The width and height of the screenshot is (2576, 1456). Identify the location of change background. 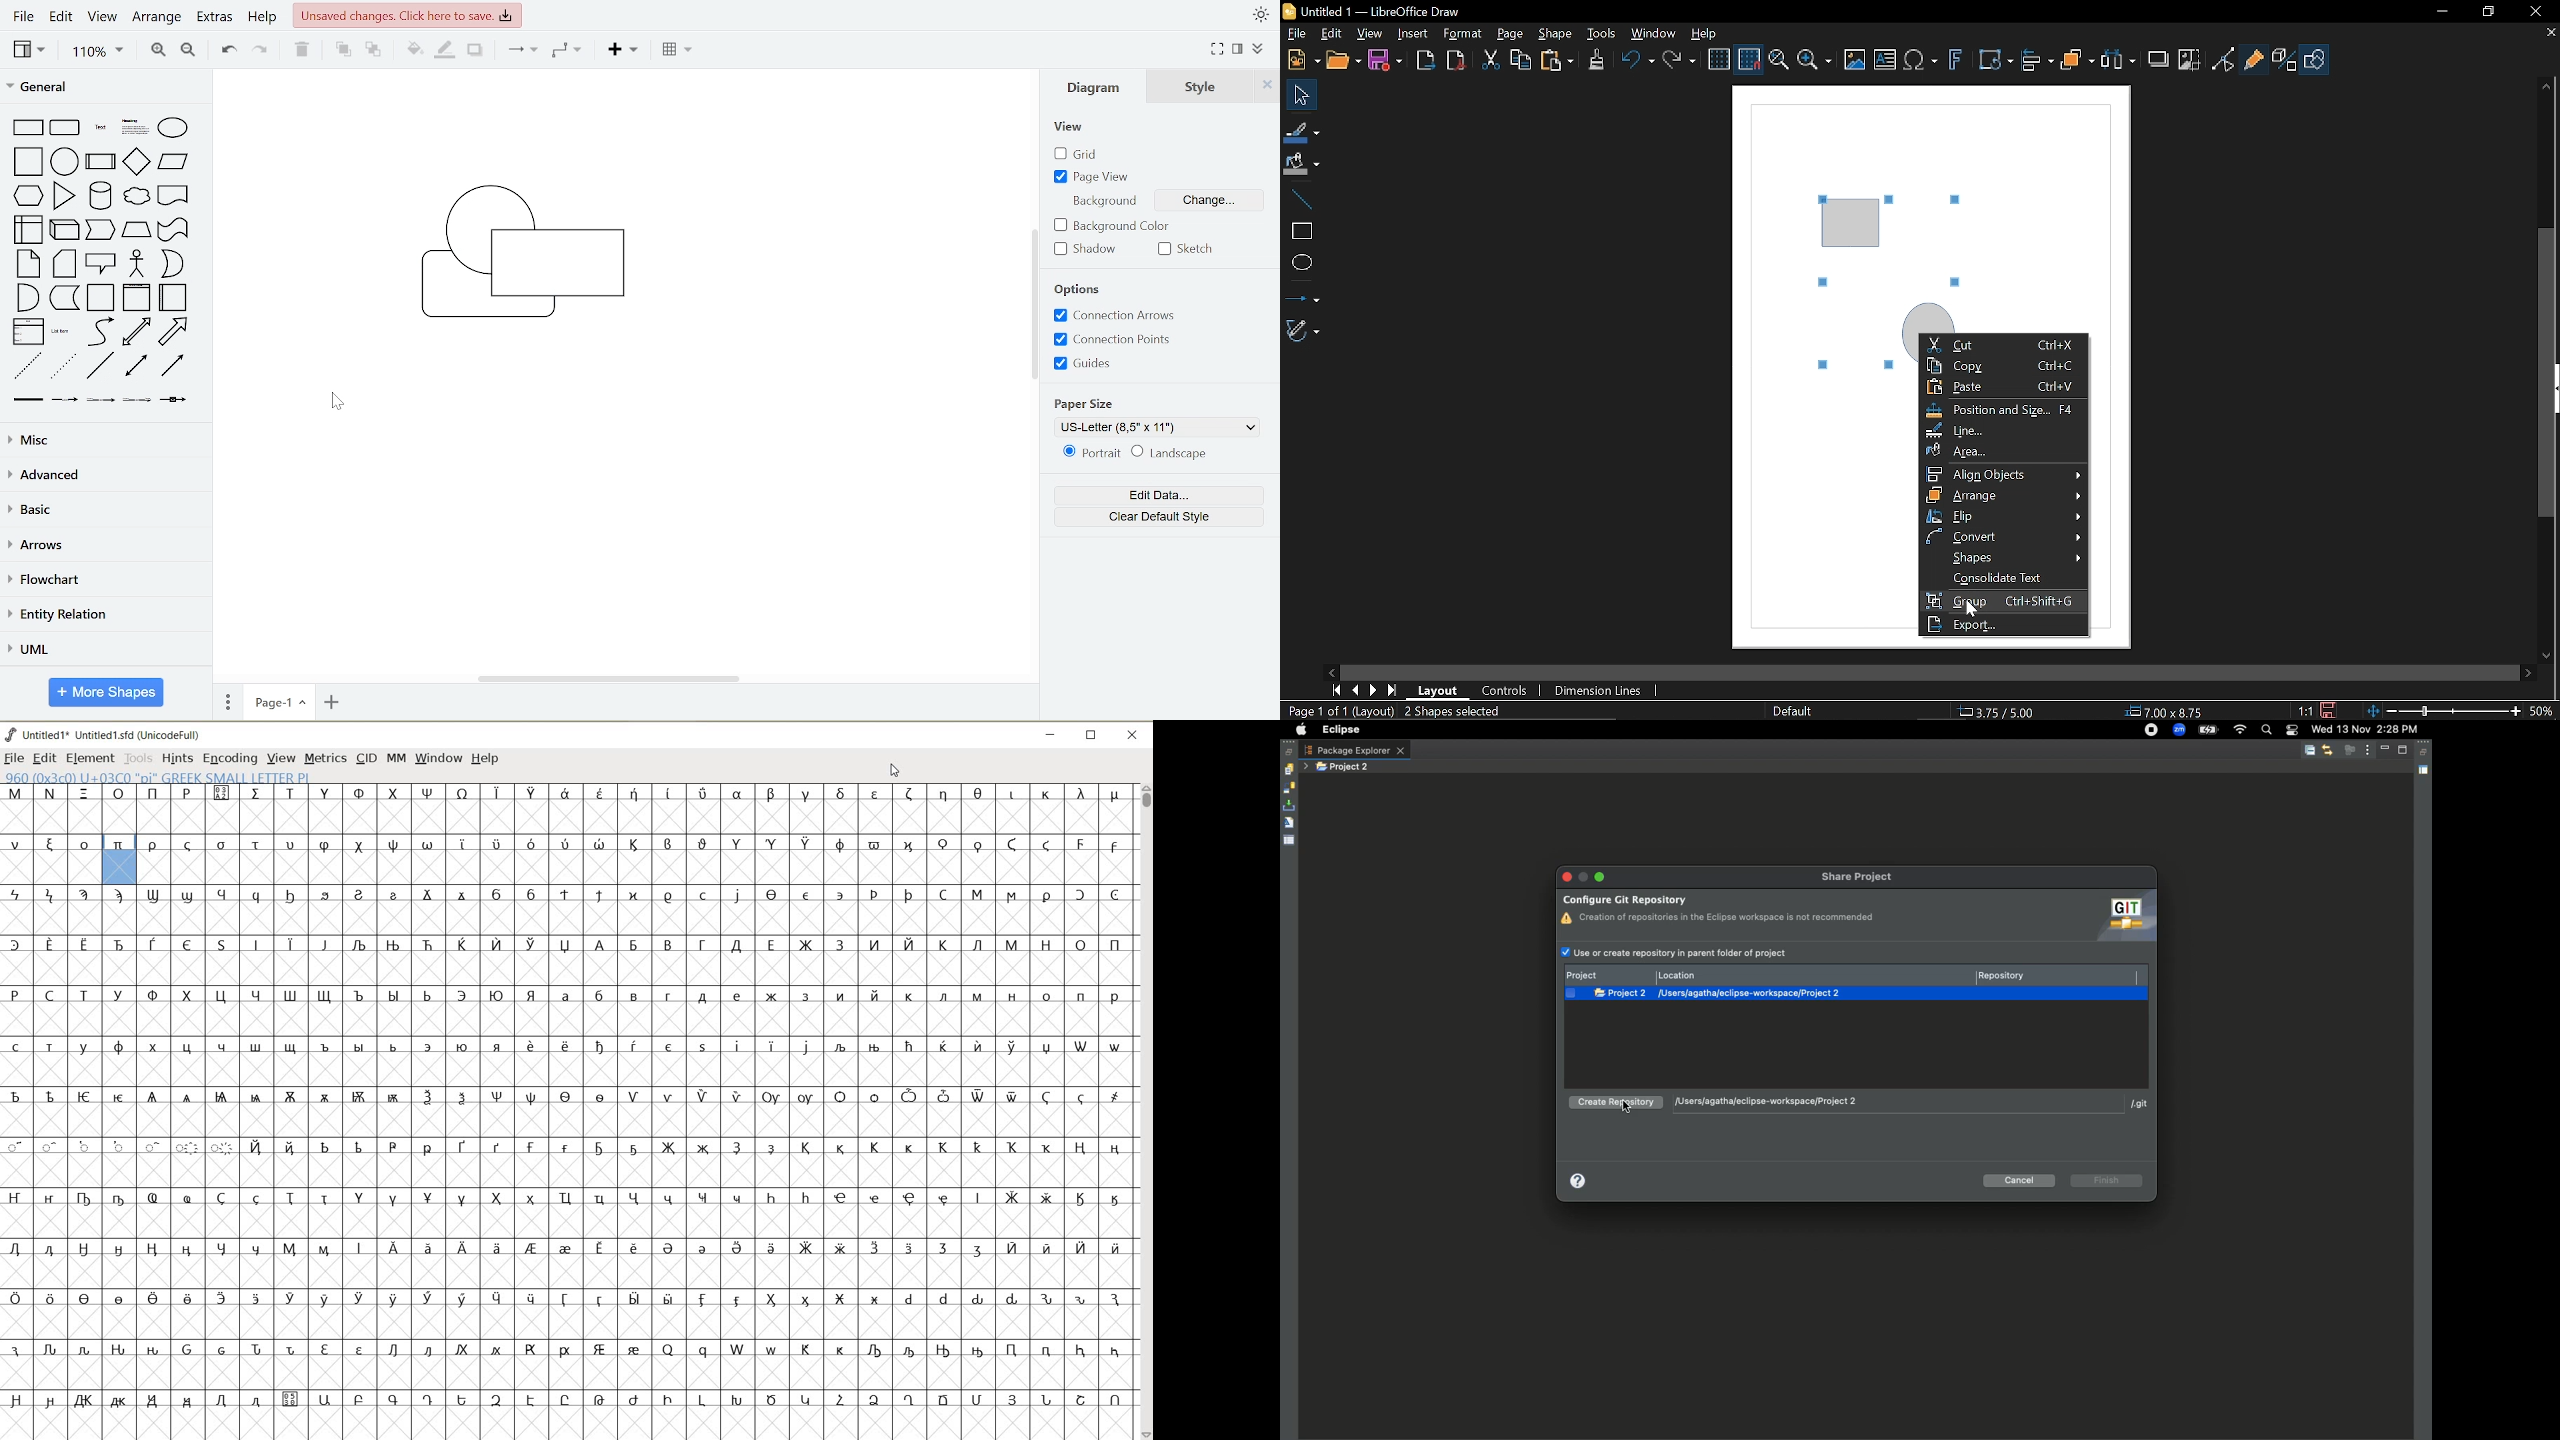
(1208, 200).